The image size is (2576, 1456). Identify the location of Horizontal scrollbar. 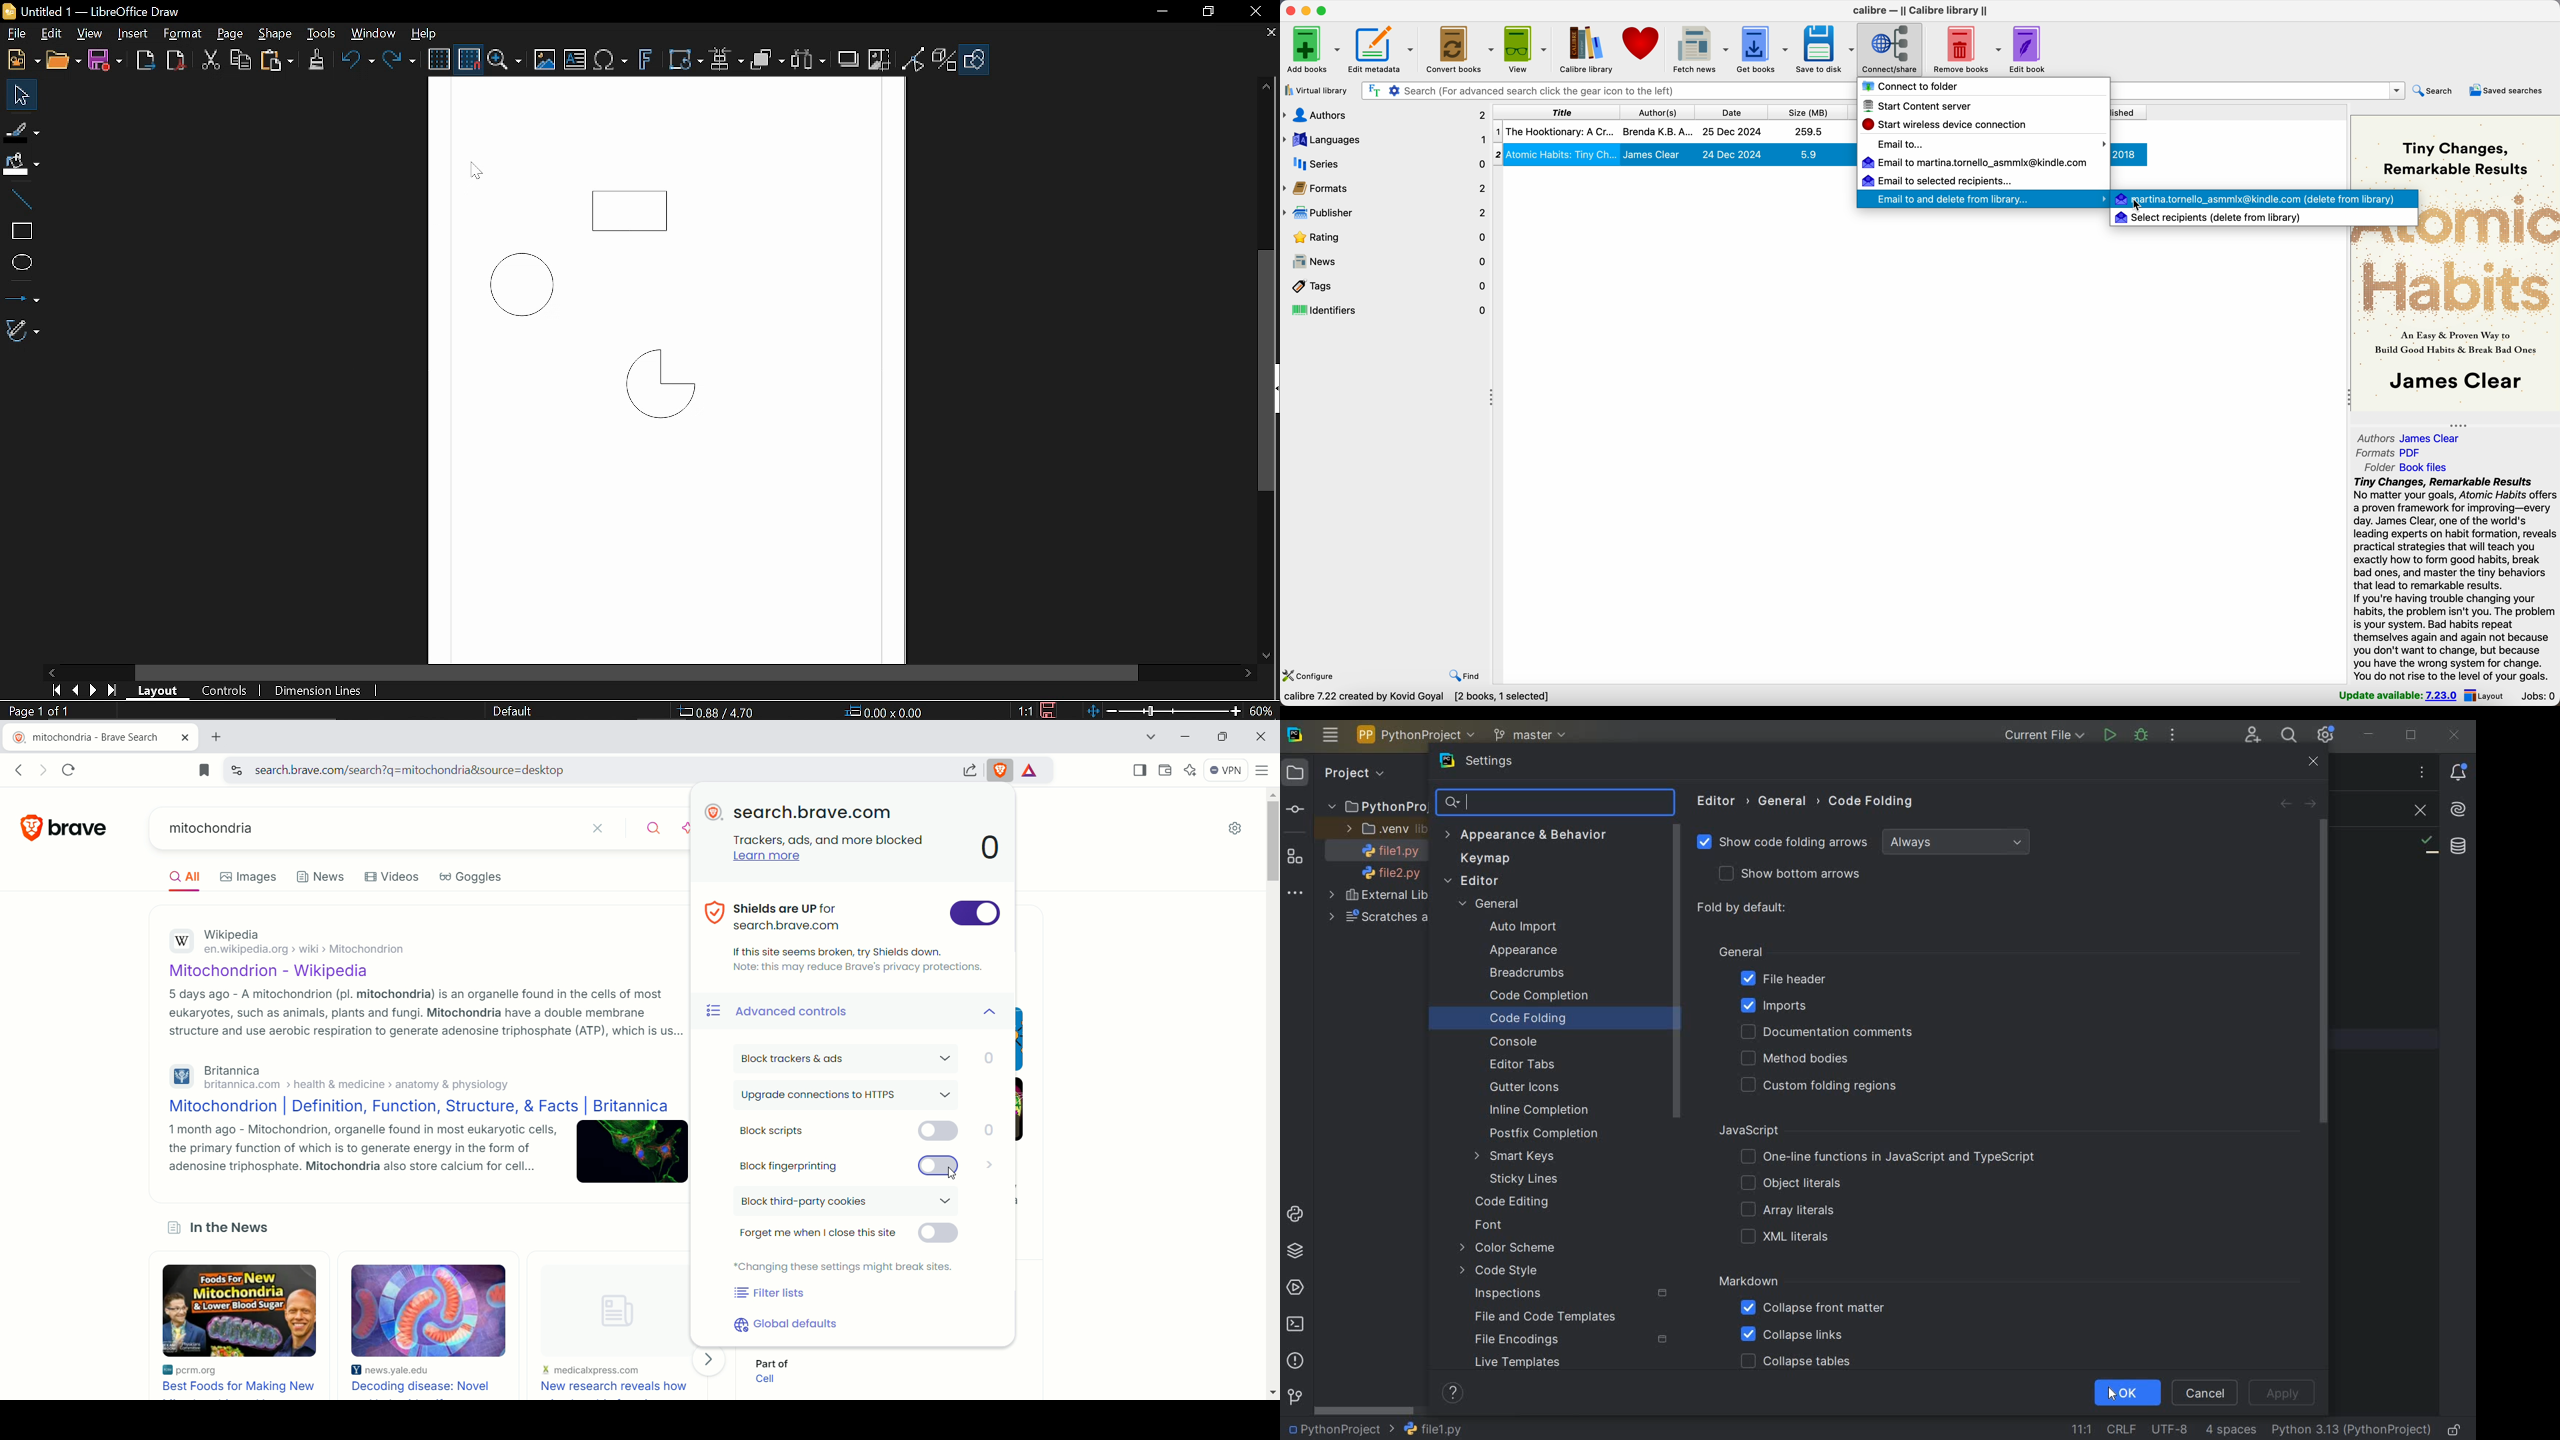
(638, 672).